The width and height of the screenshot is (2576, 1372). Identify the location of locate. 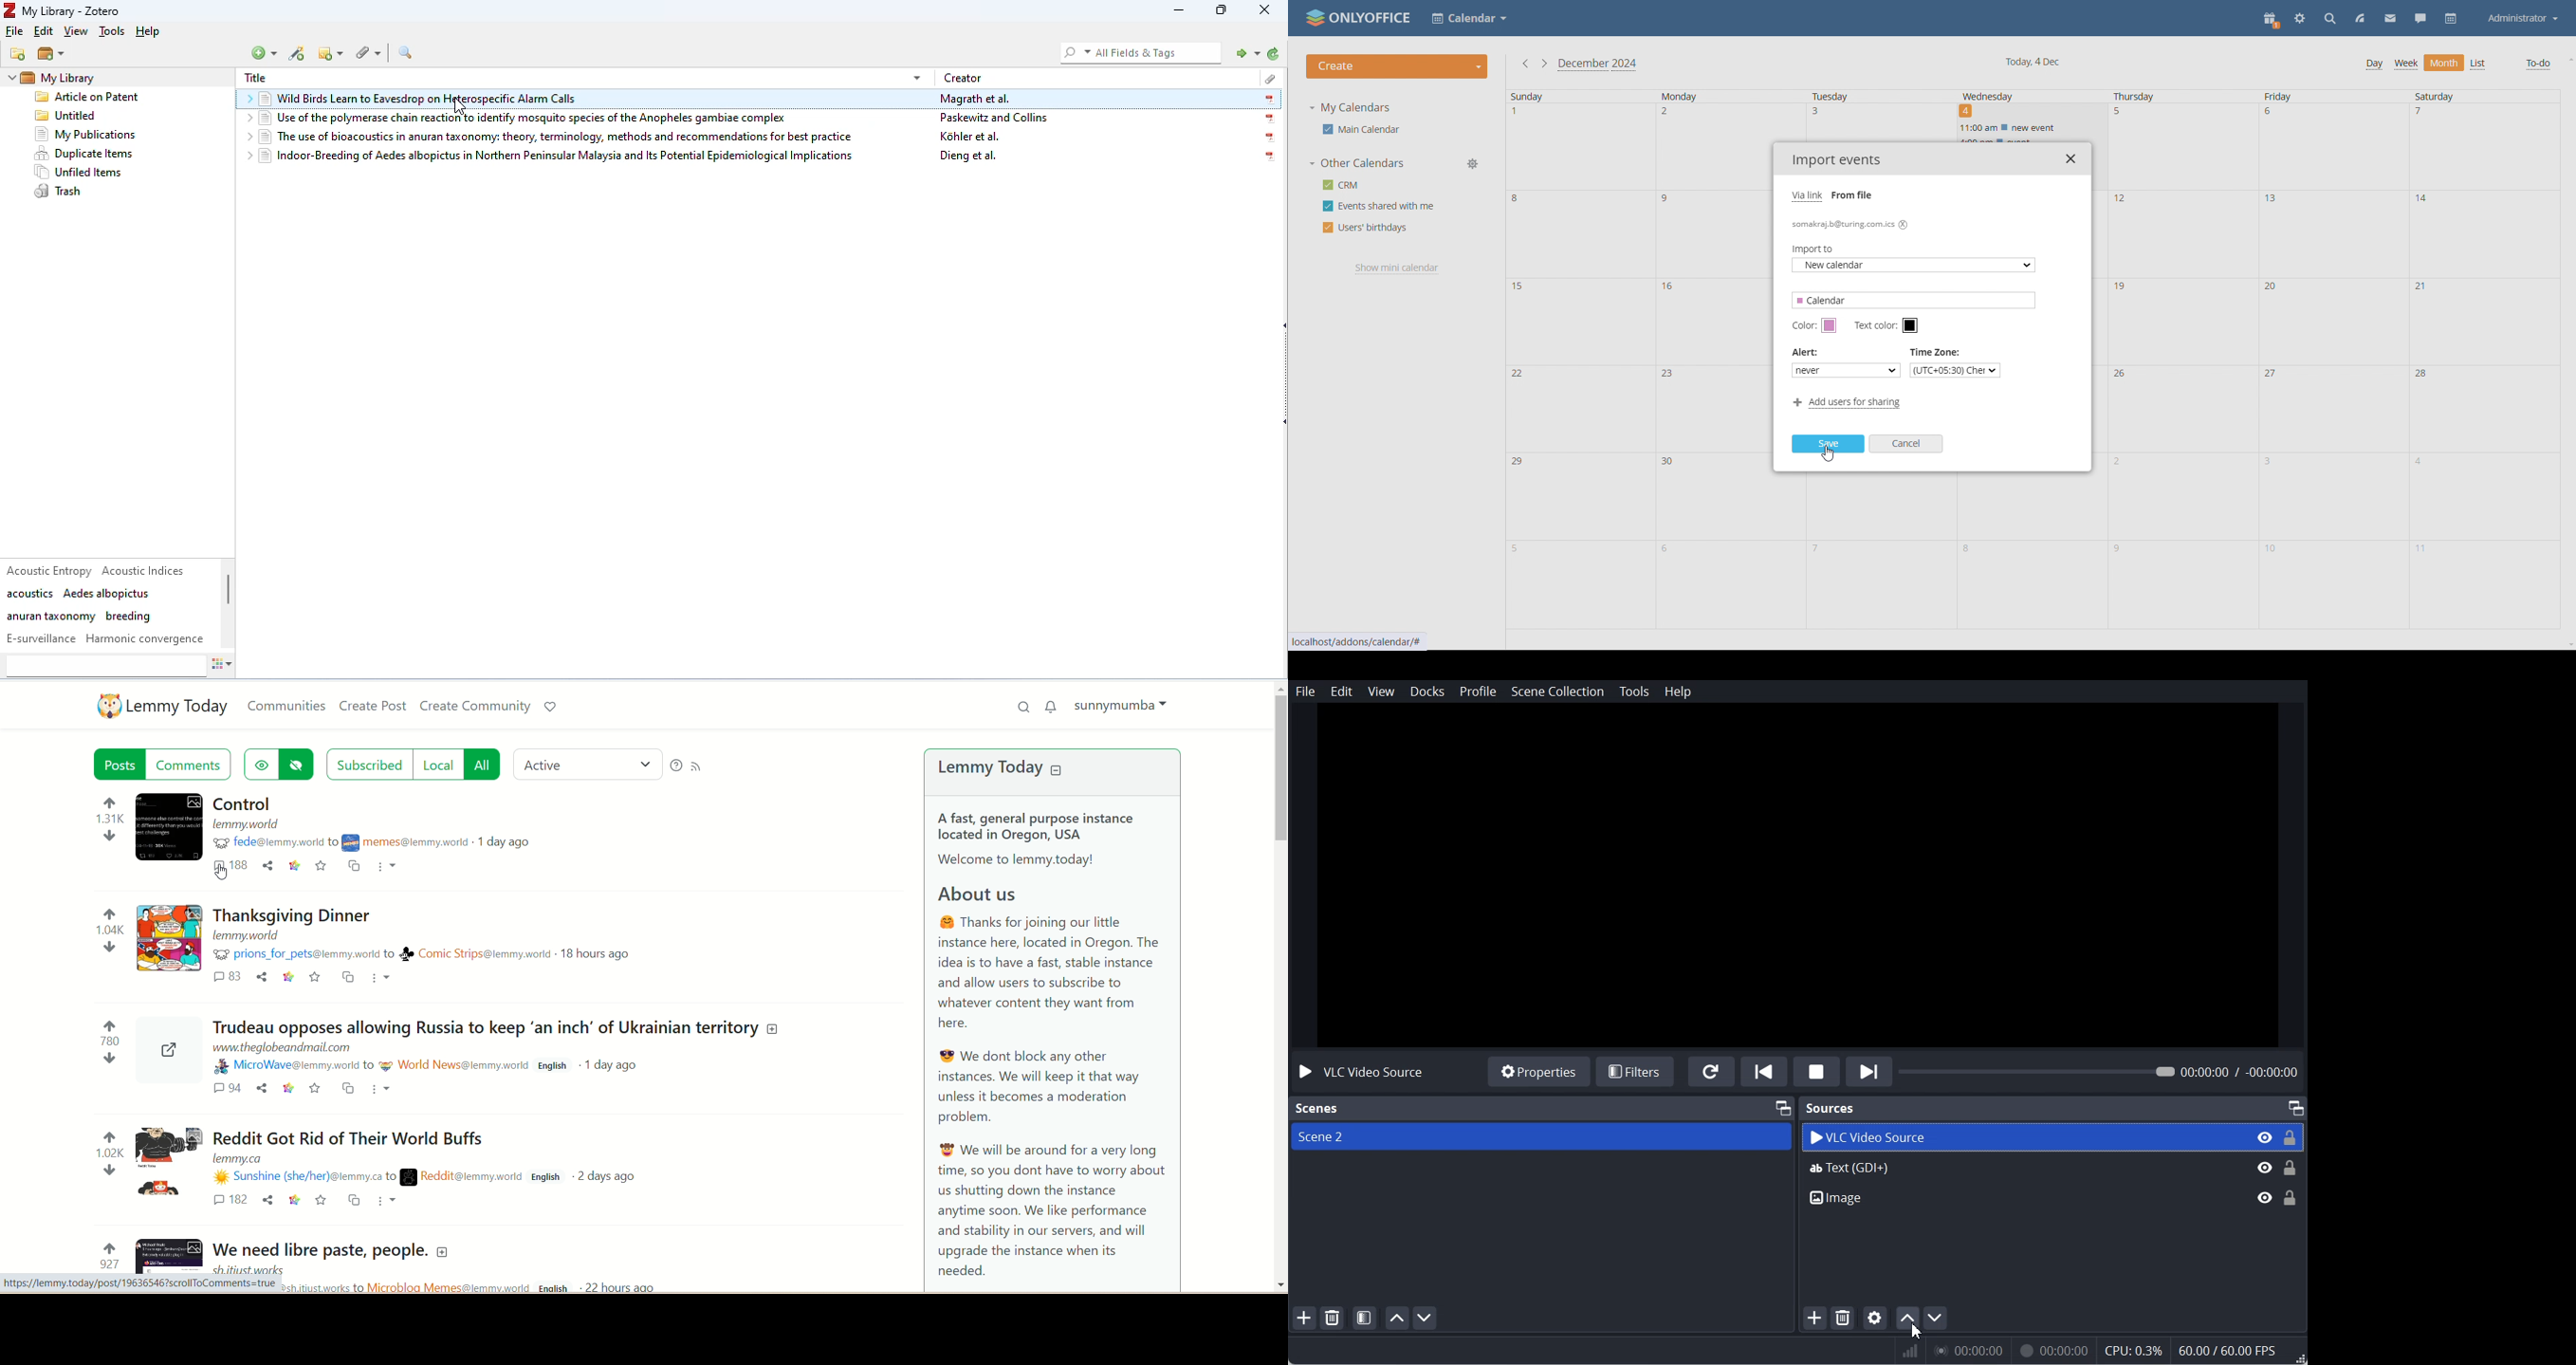
(1244, 52).